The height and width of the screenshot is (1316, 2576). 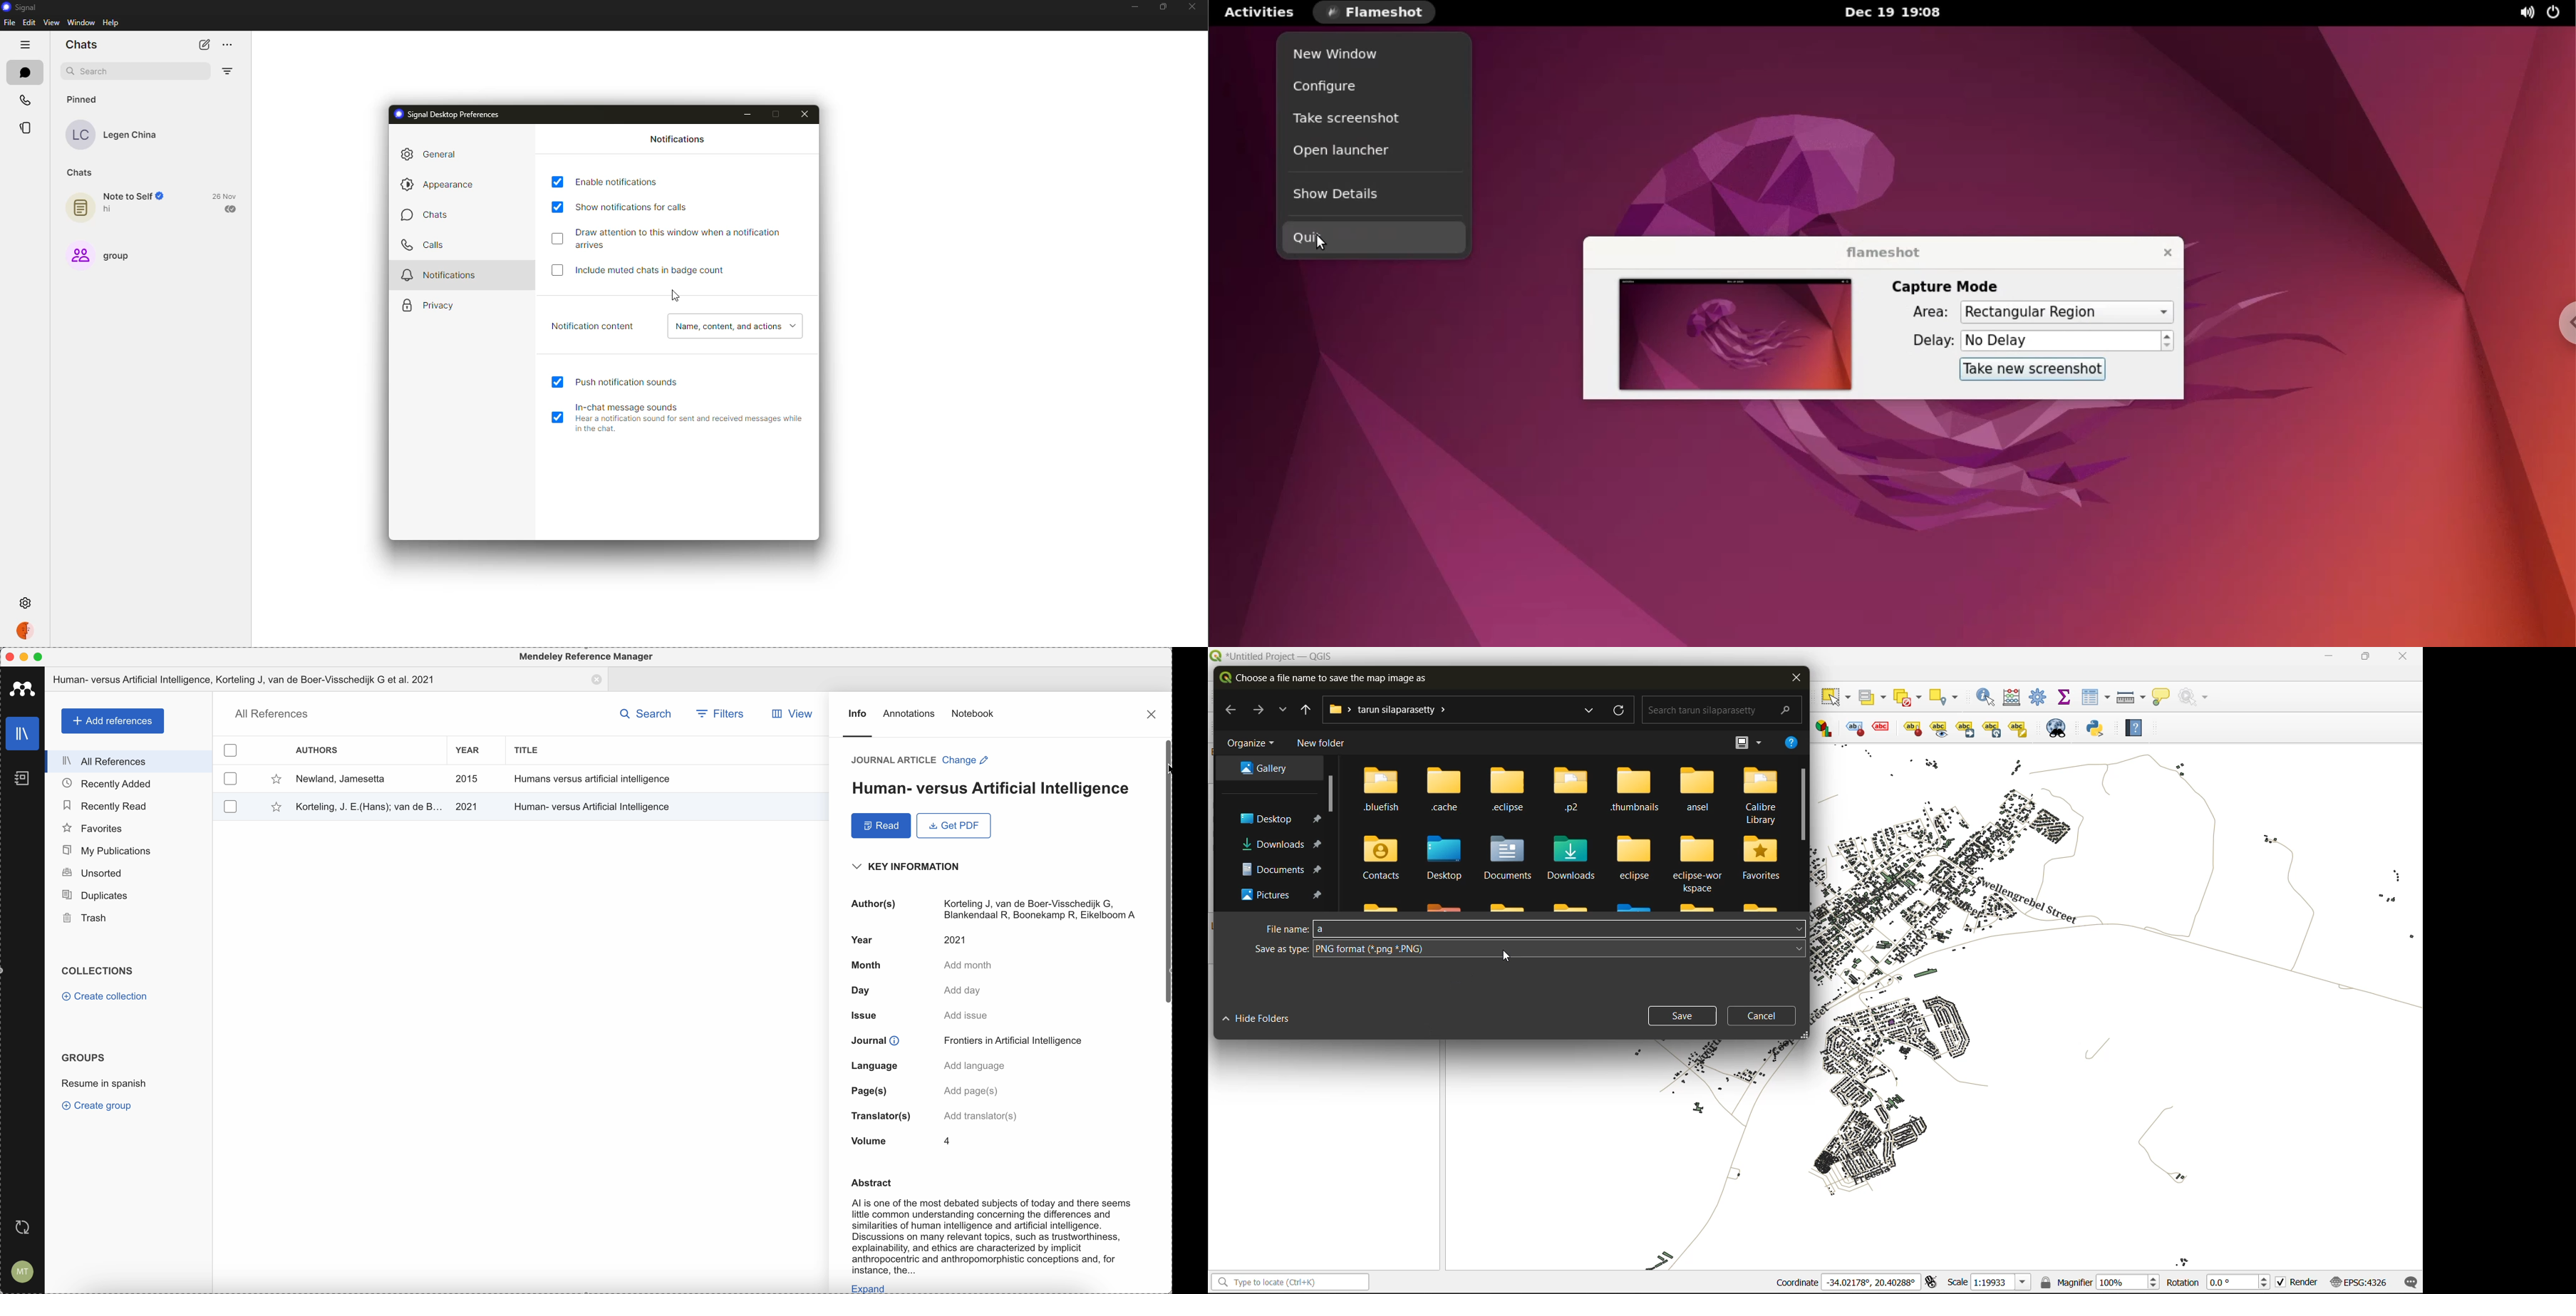 What do you see at coordinates (425, 244) in the screenshot?
I see `calls` at bounding box center [425, 244].